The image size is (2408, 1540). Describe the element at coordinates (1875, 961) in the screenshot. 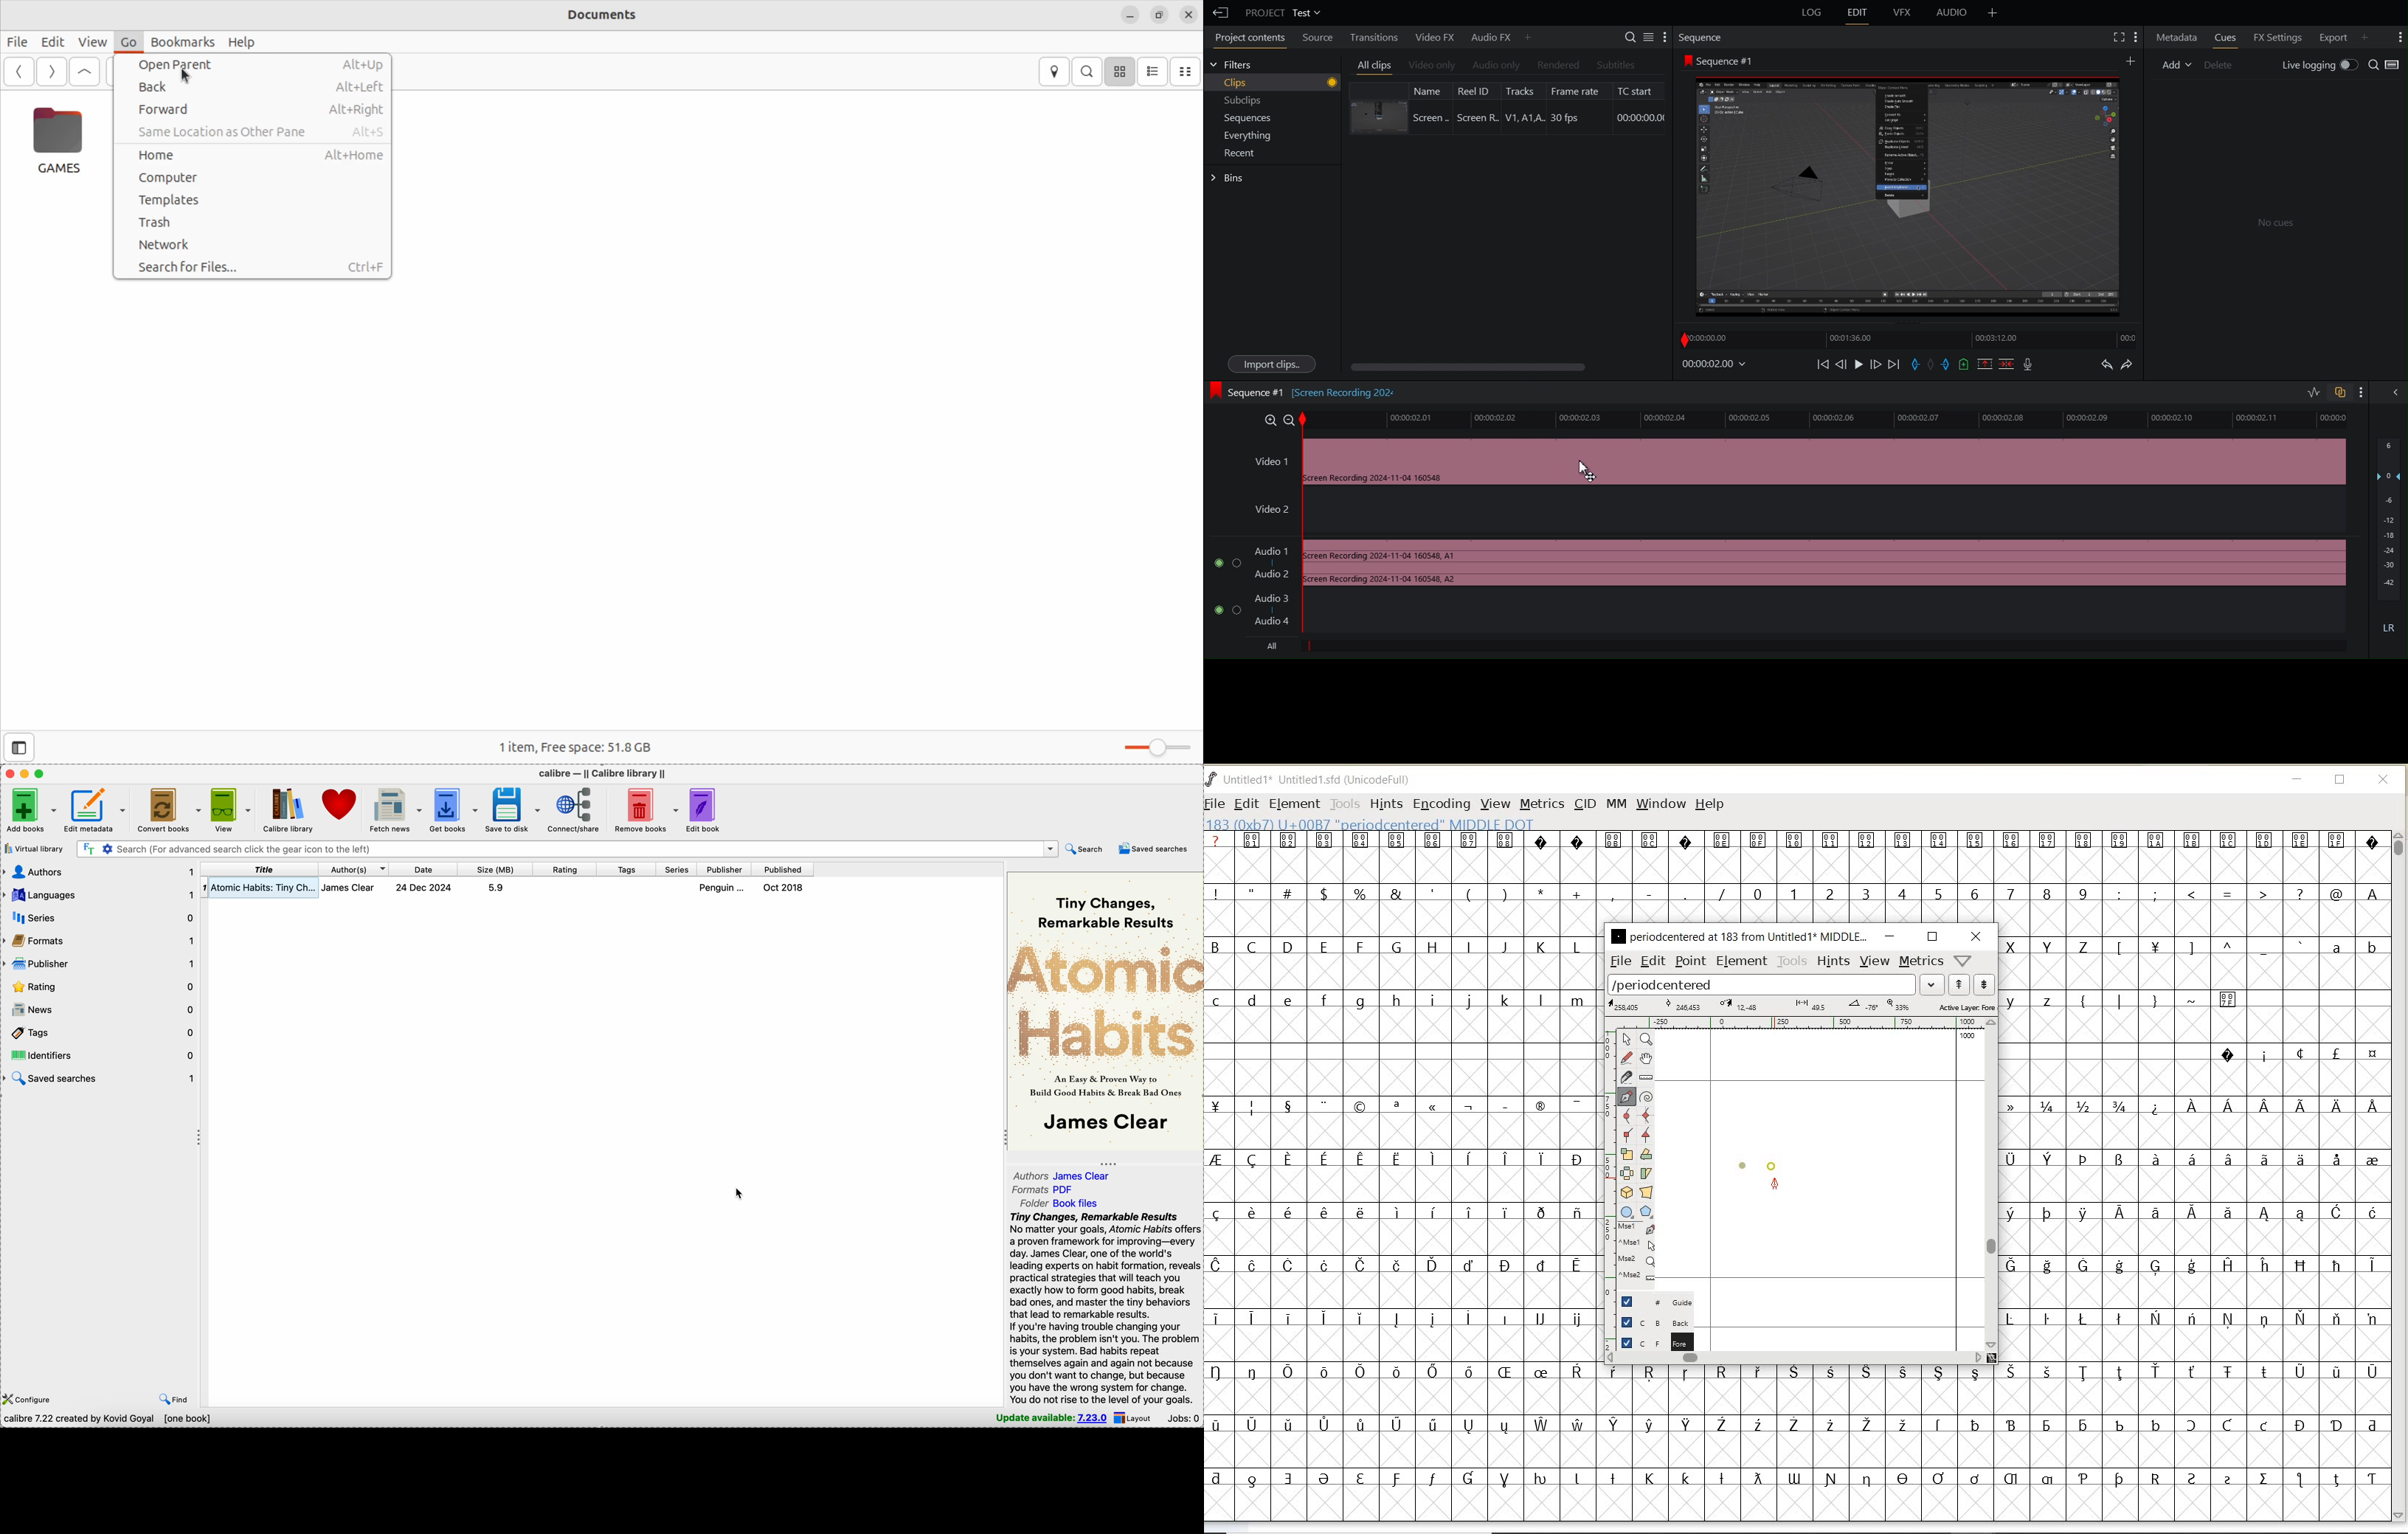

I see `view` at that location.